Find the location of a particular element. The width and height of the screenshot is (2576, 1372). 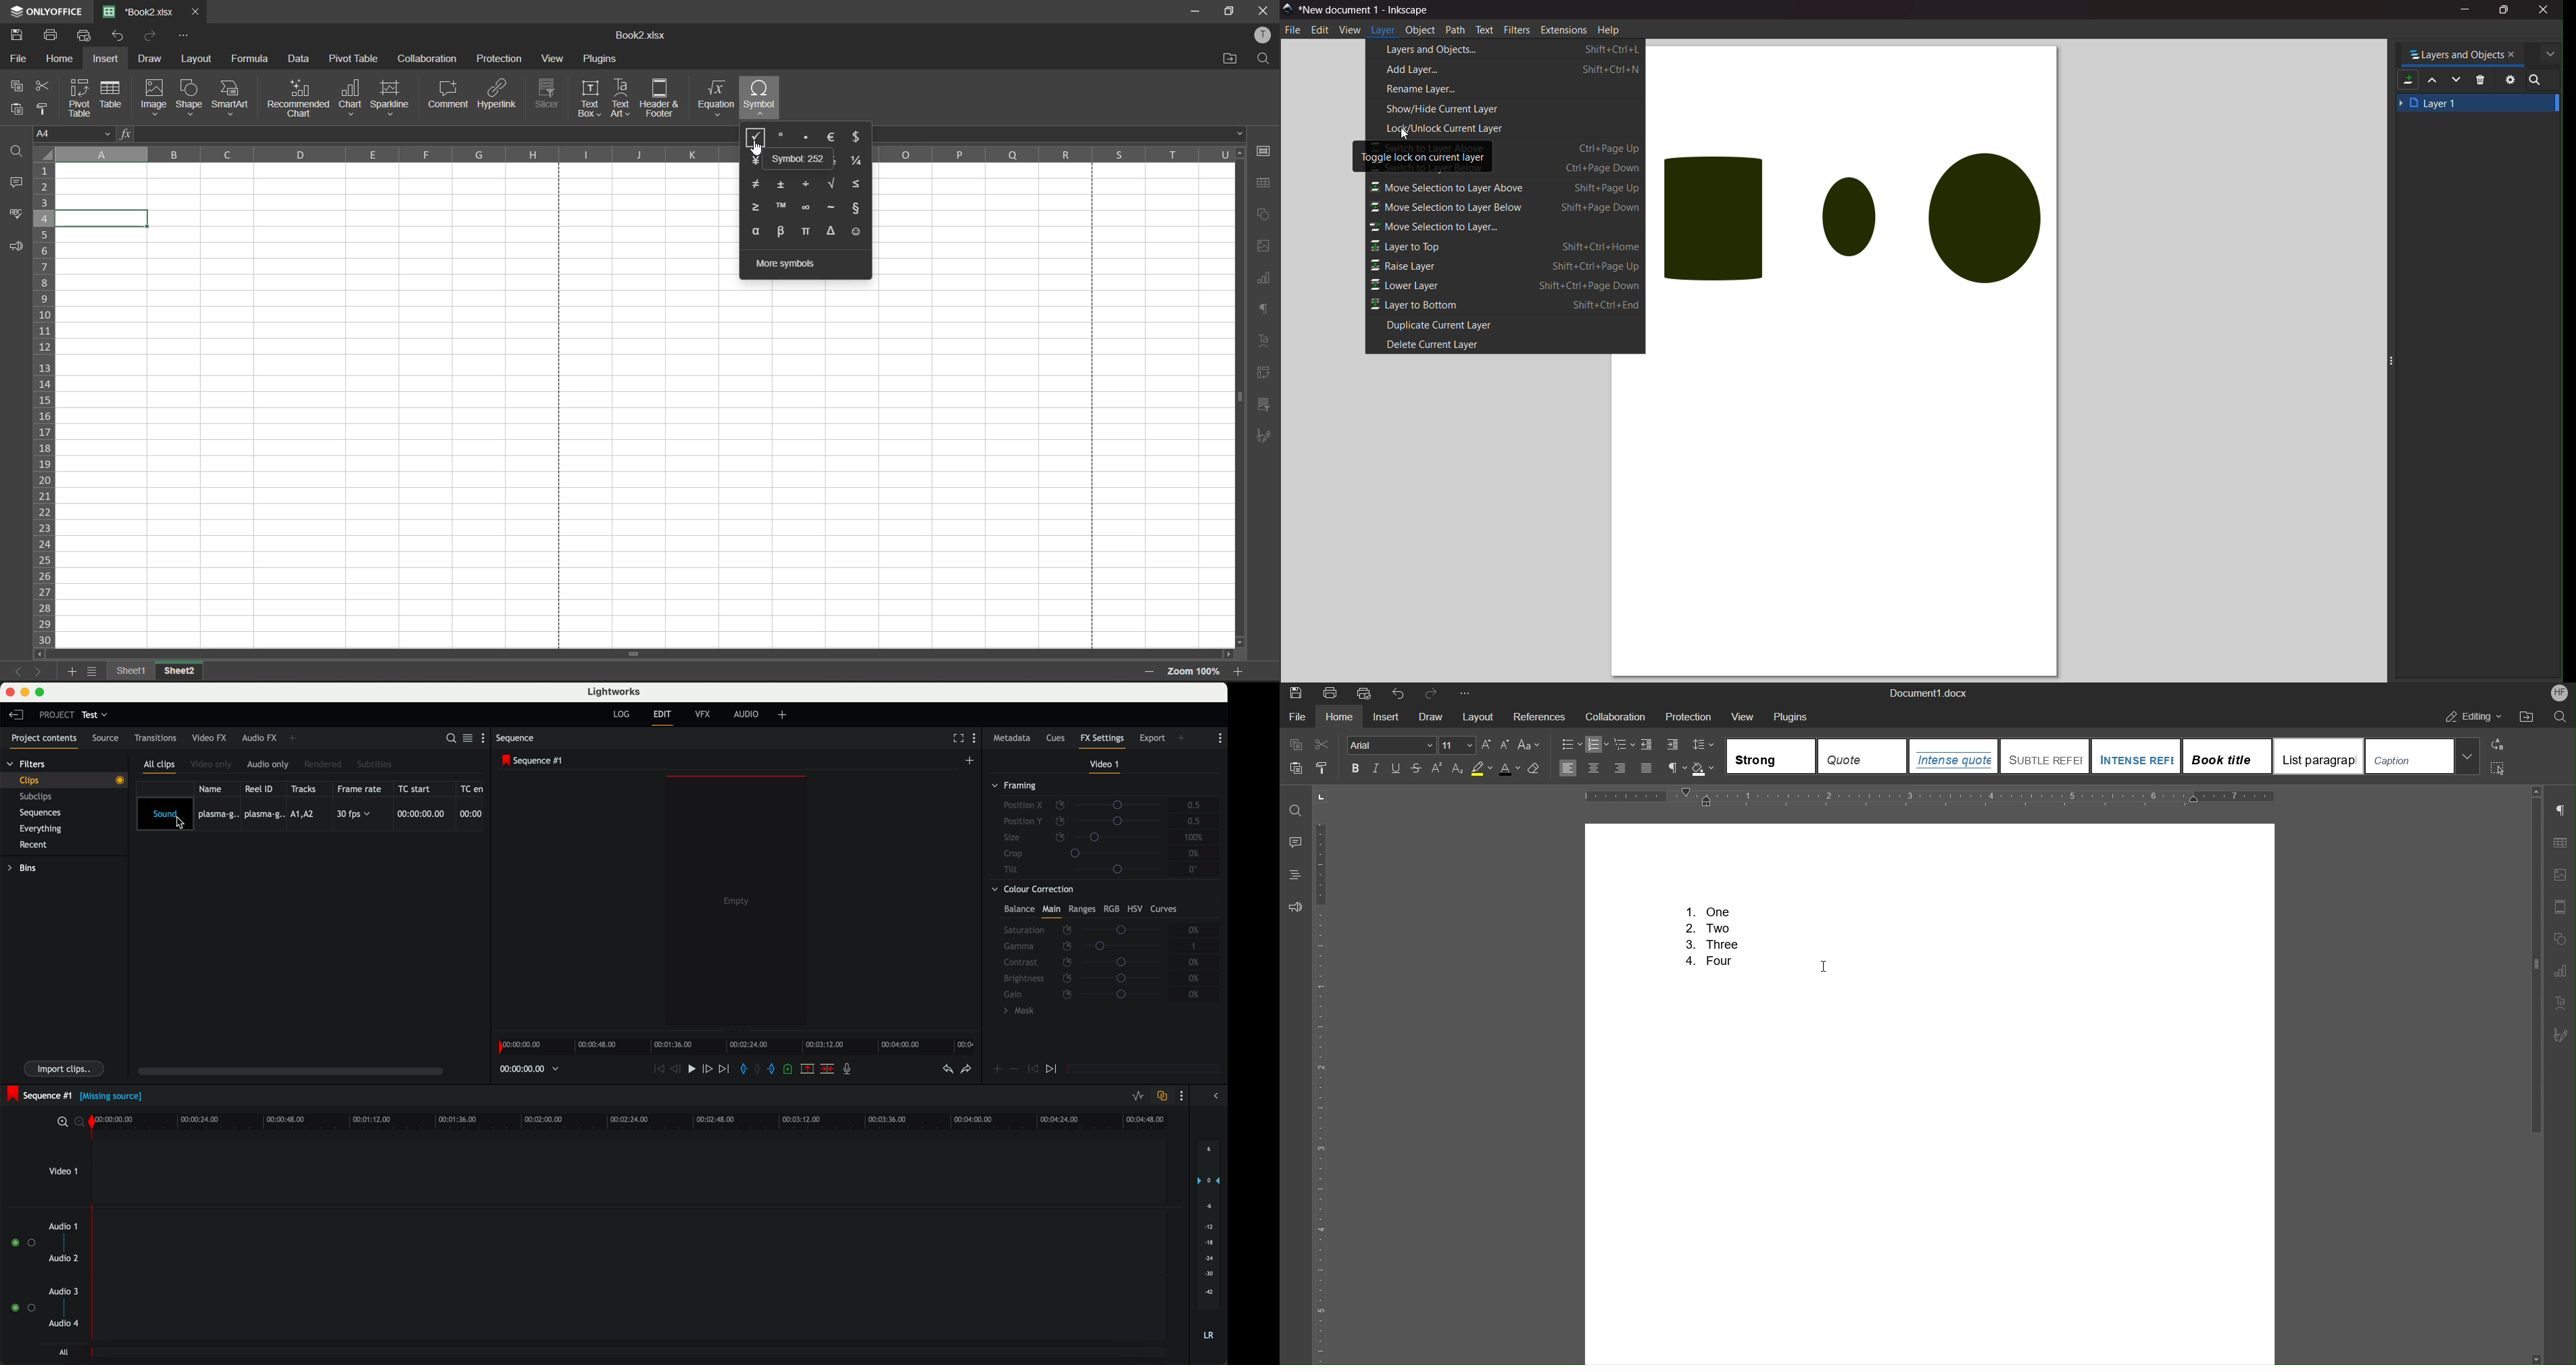

Left Align is located at coordinates (1565, 768).